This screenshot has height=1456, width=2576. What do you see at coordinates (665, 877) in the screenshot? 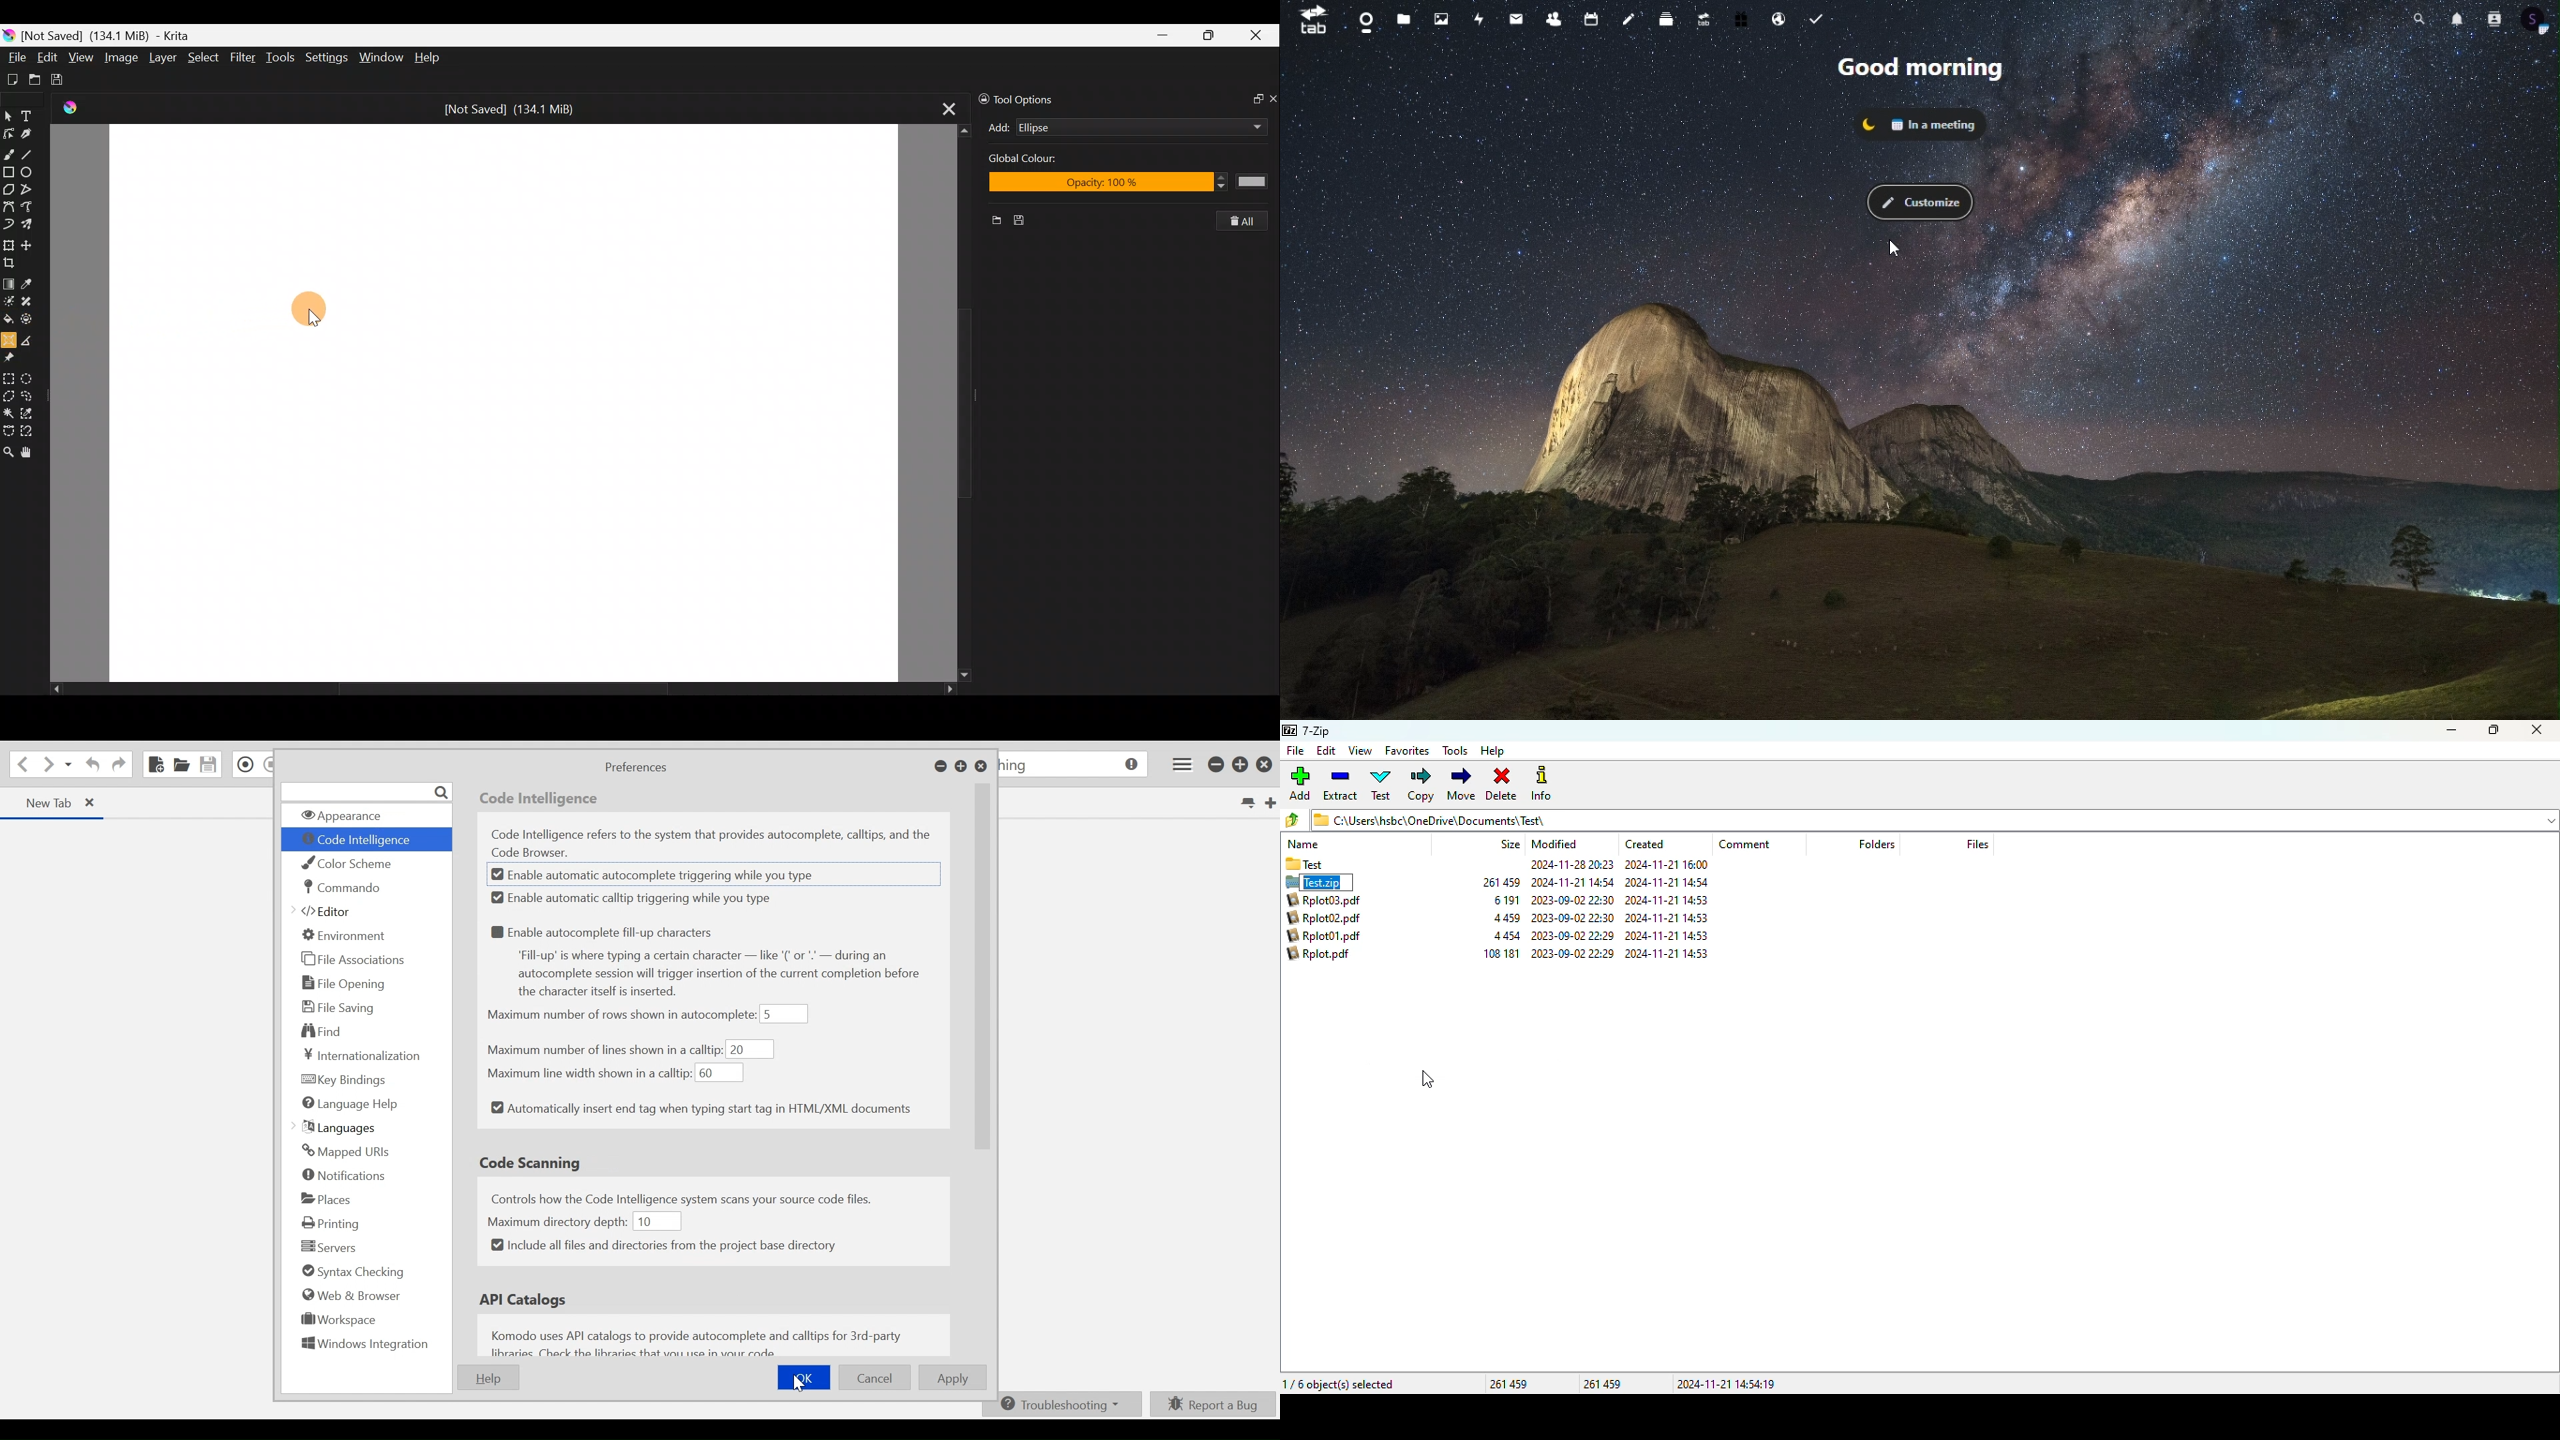
I see `enable automatic autocomplete triggering while you type` at bounding box center [665, 877].